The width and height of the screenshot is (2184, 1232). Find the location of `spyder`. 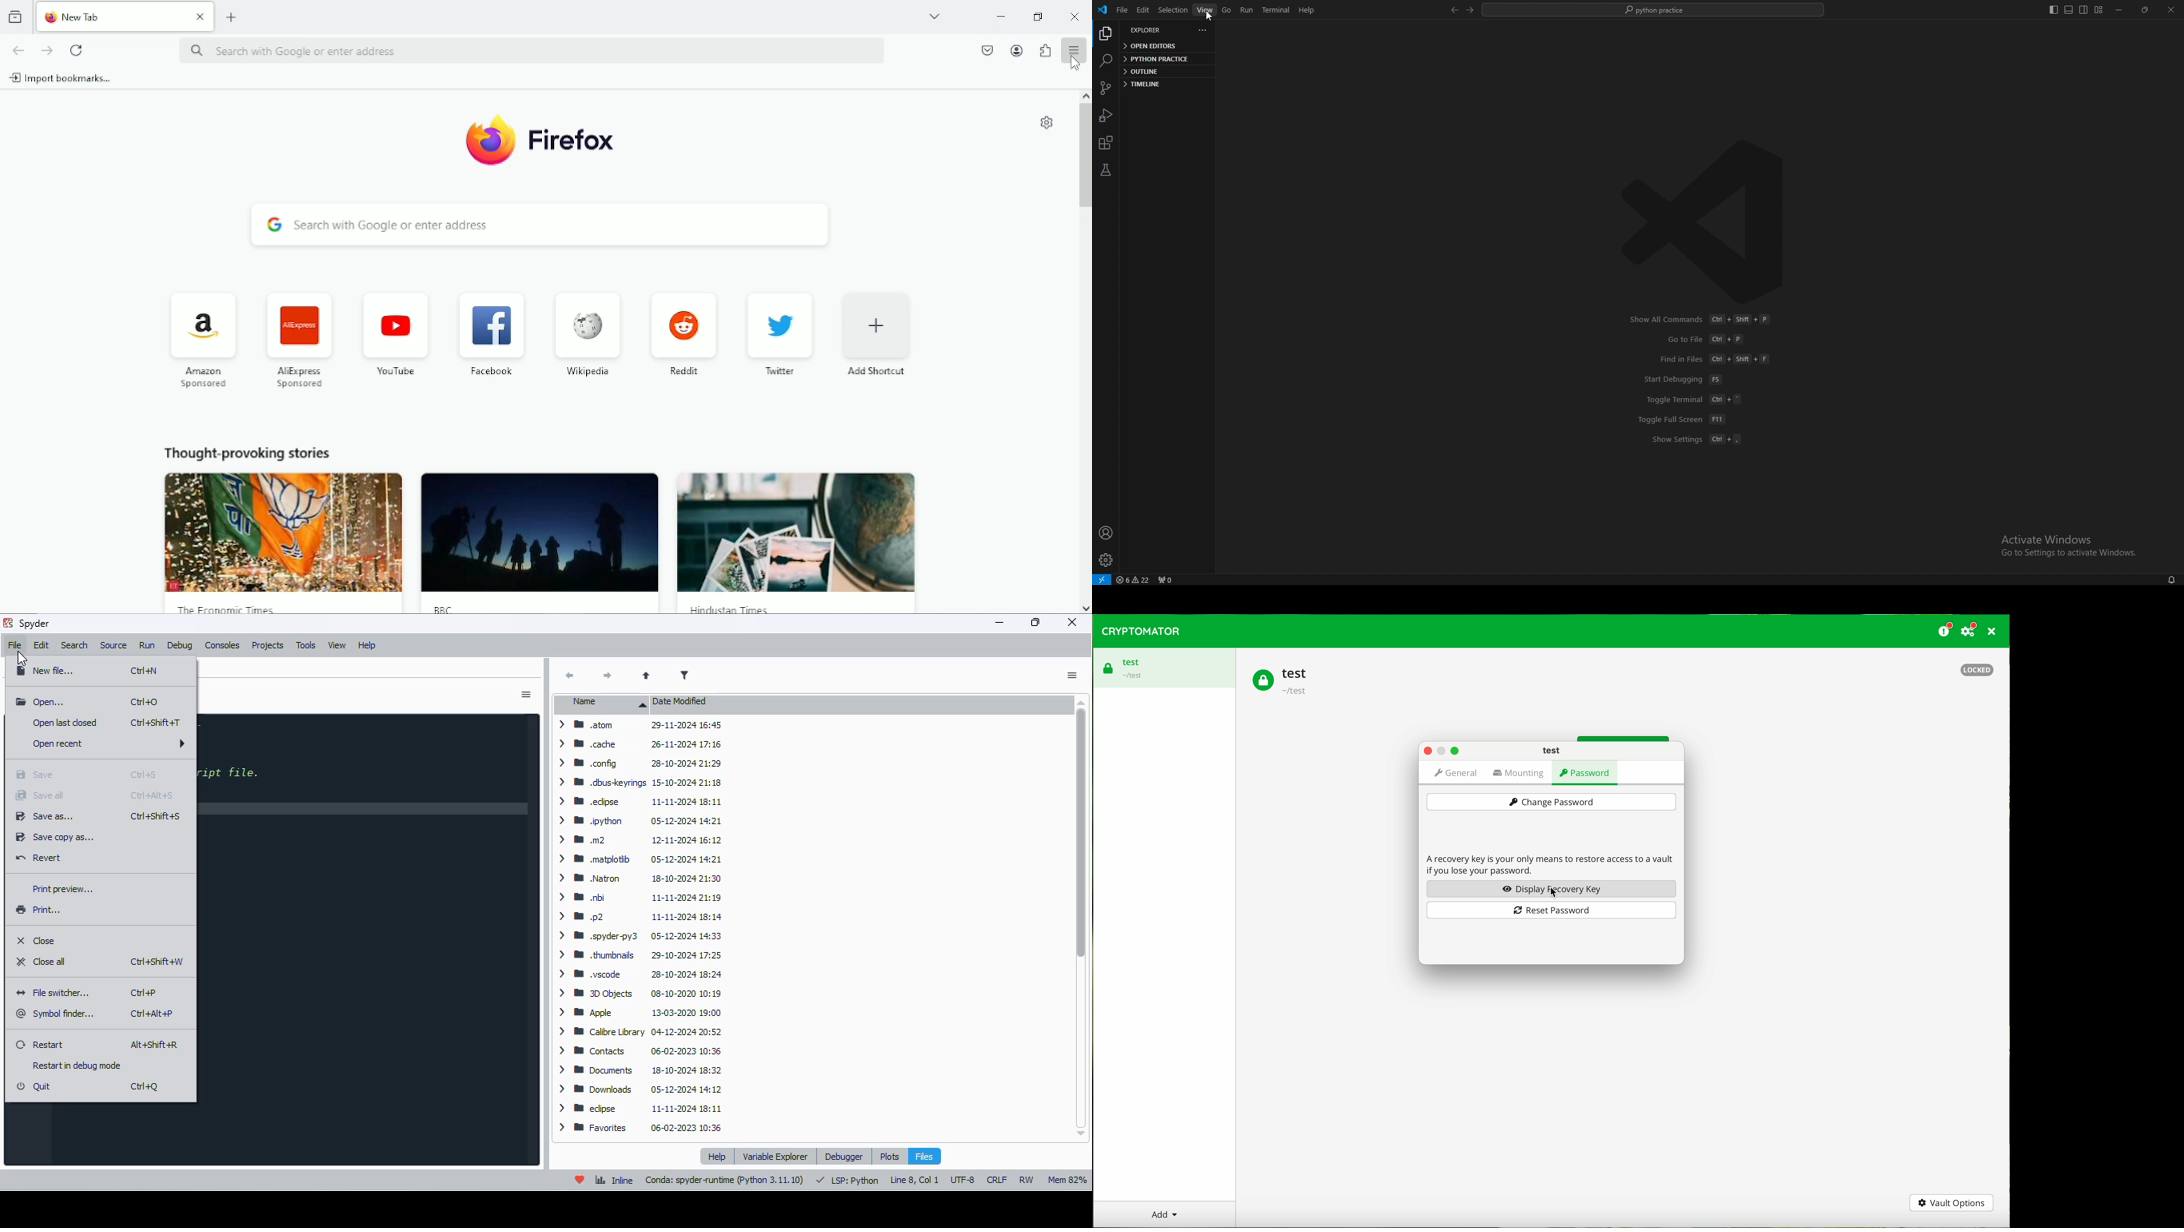

spyder is located at coordinates (35, 623).